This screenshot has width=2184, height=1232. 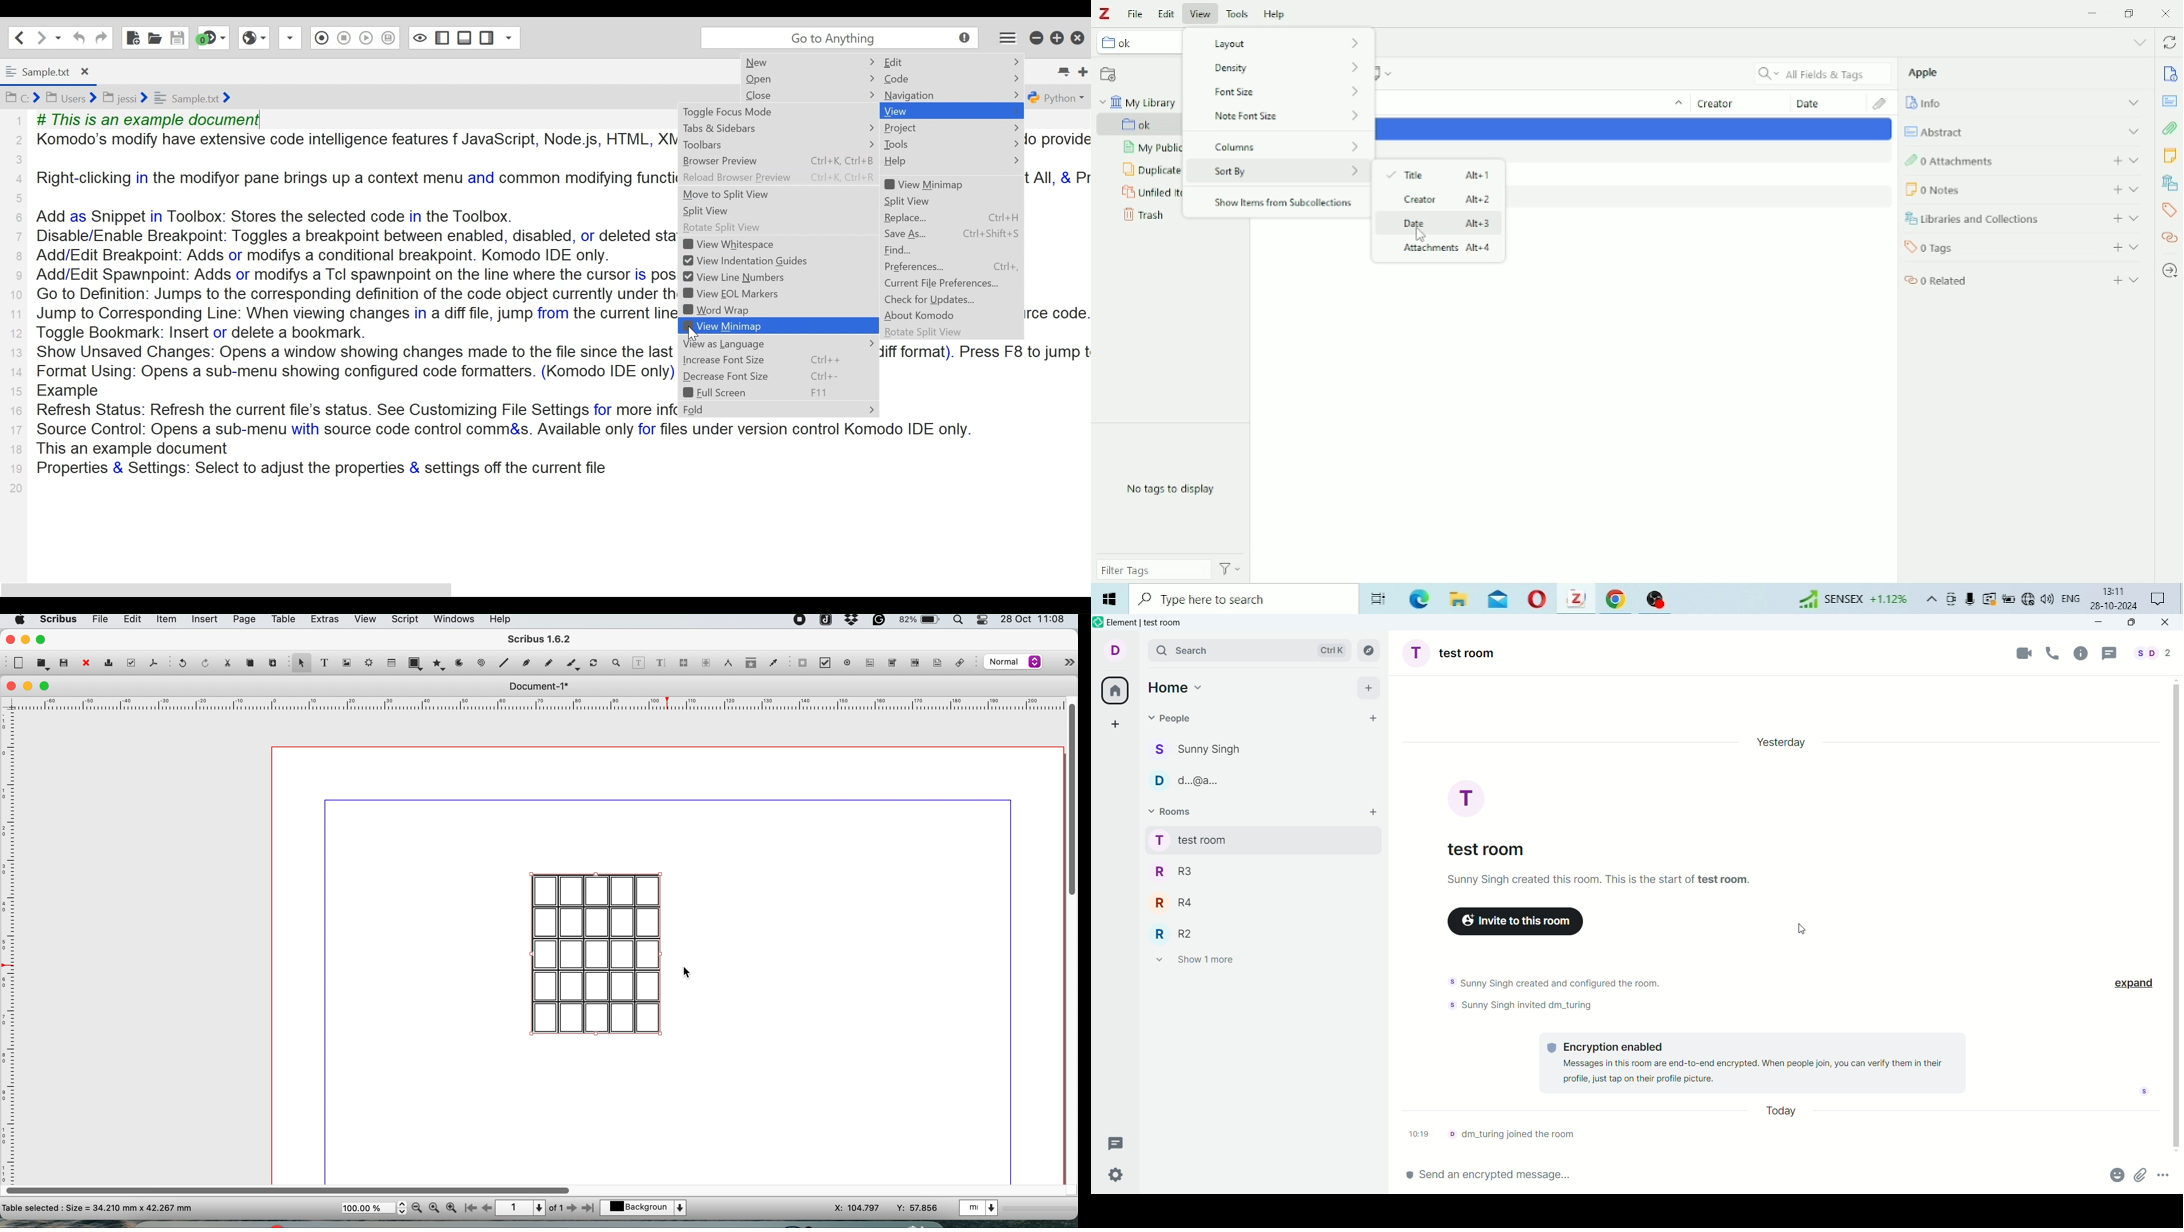 I want to click on zoom in, so click(x=452, y=1208).